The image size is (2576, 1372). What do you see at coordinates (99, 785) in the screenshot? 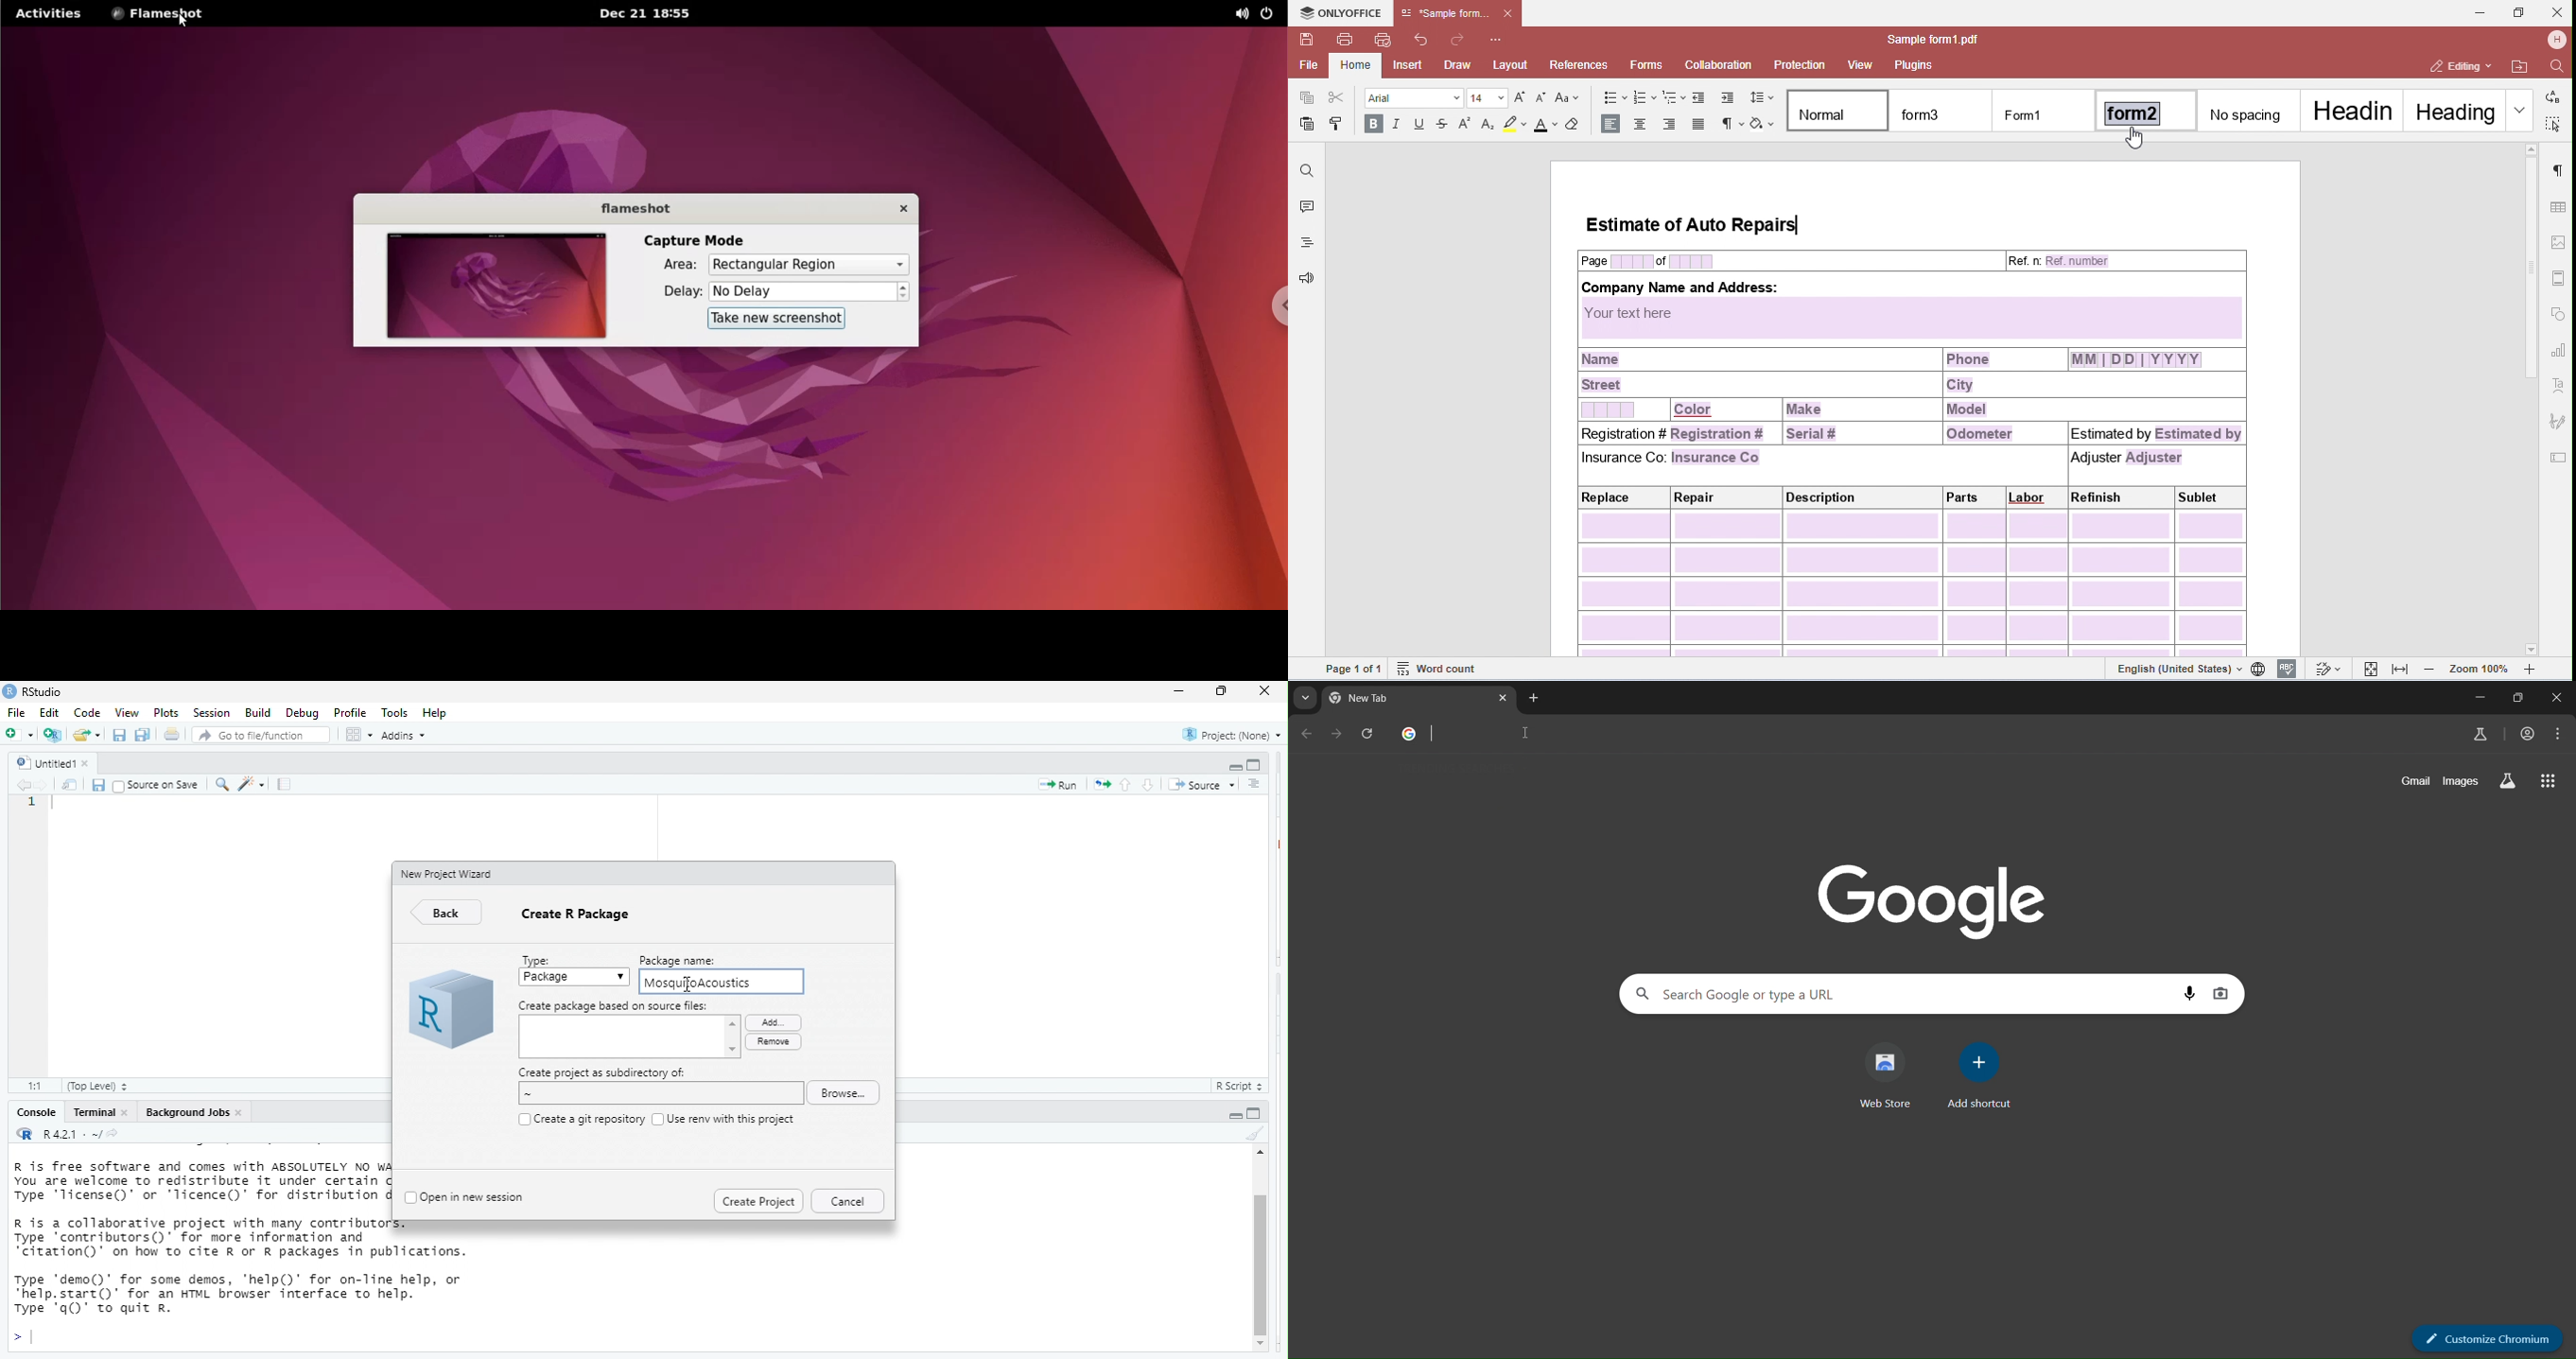
I see `save current document` at bounding box center [99, 785].